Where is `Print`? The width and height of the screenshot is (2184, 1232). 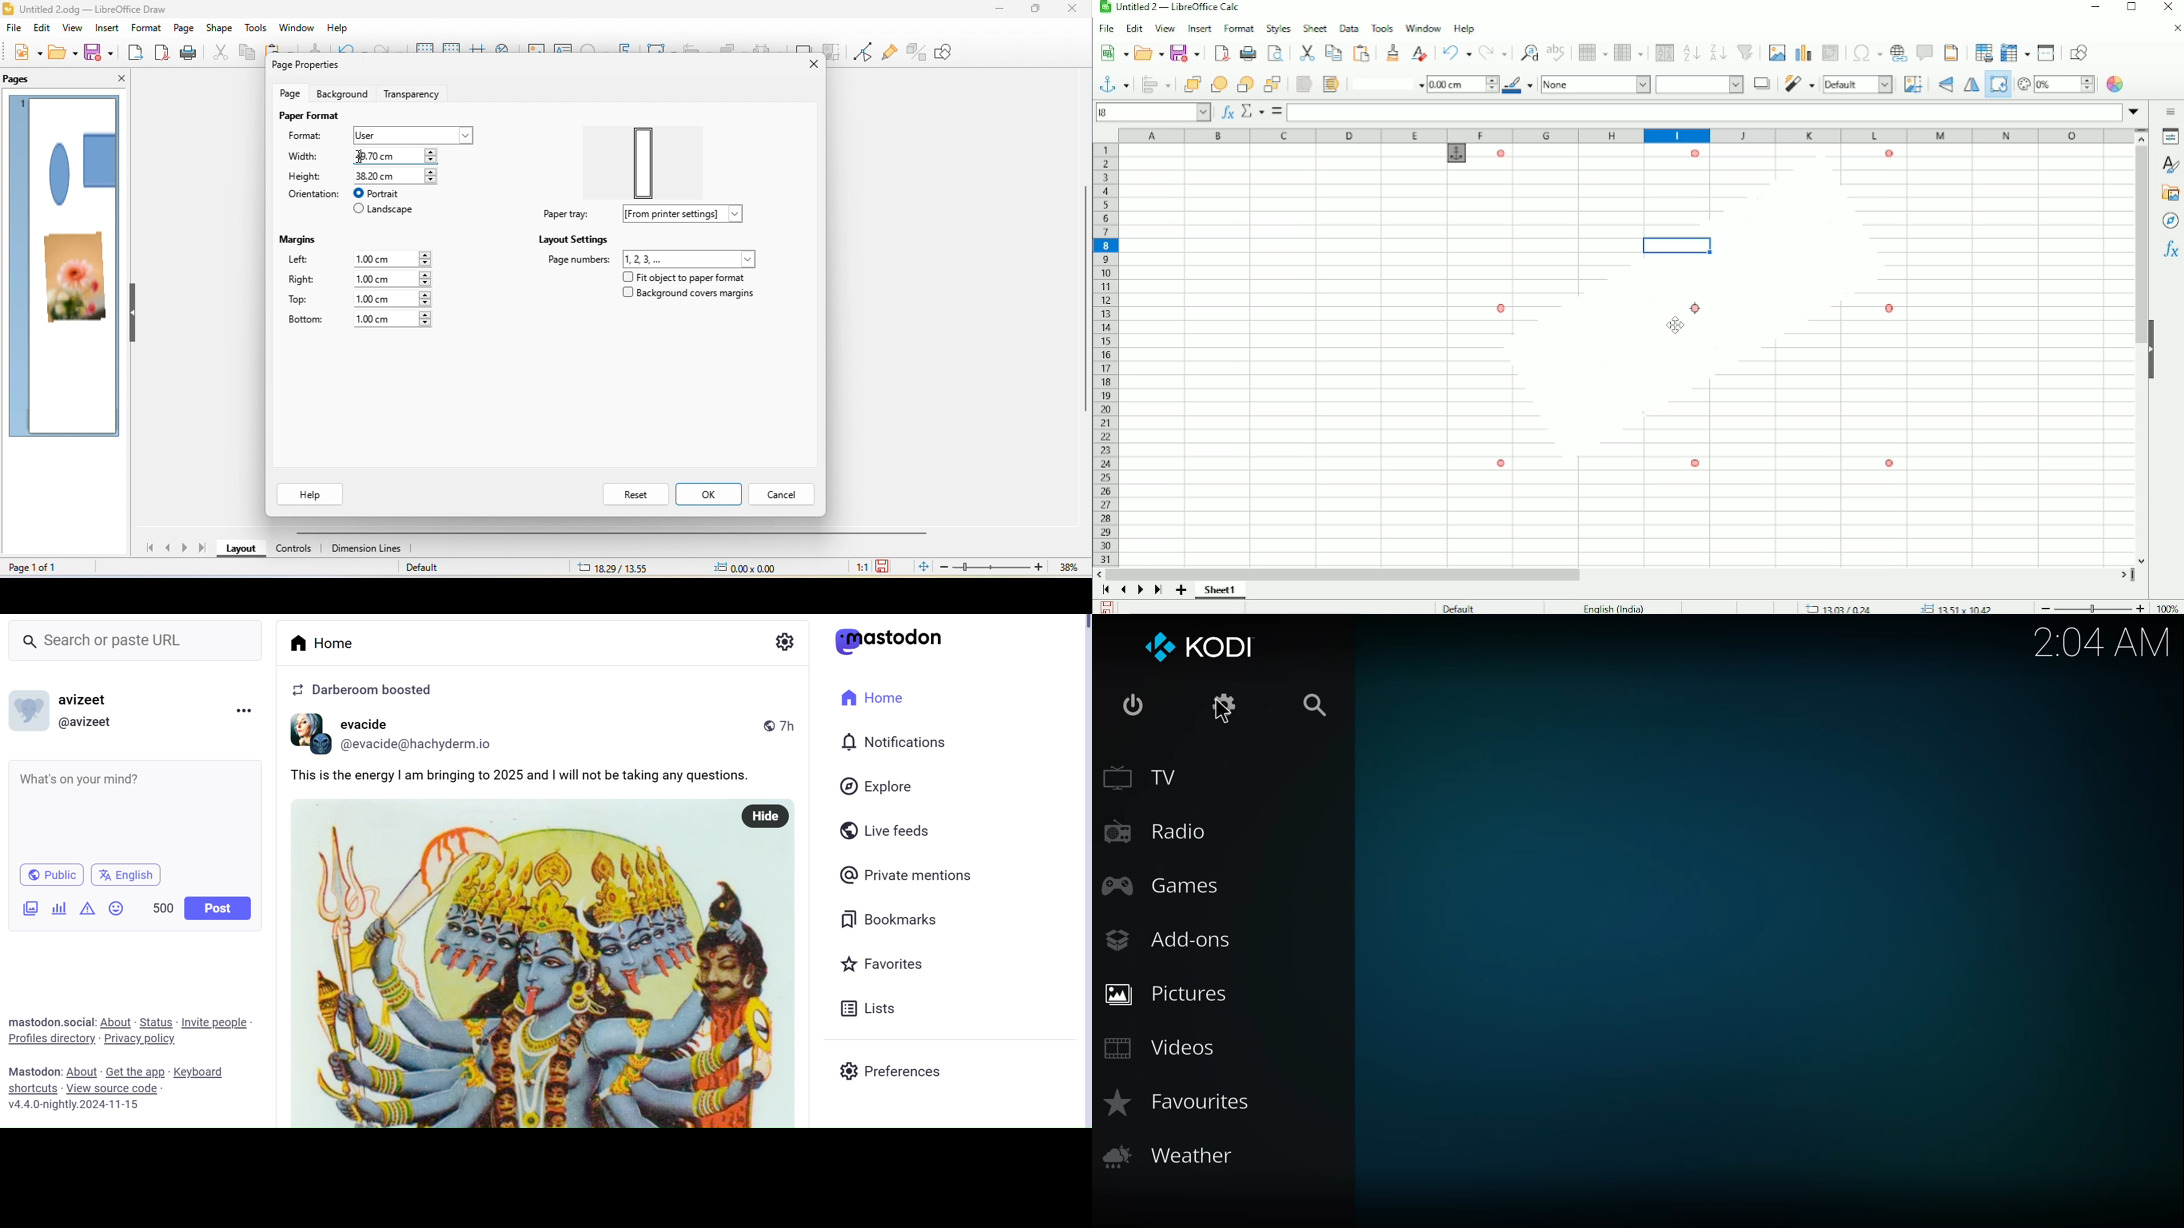
Print is located at coordinates (1247, 53).